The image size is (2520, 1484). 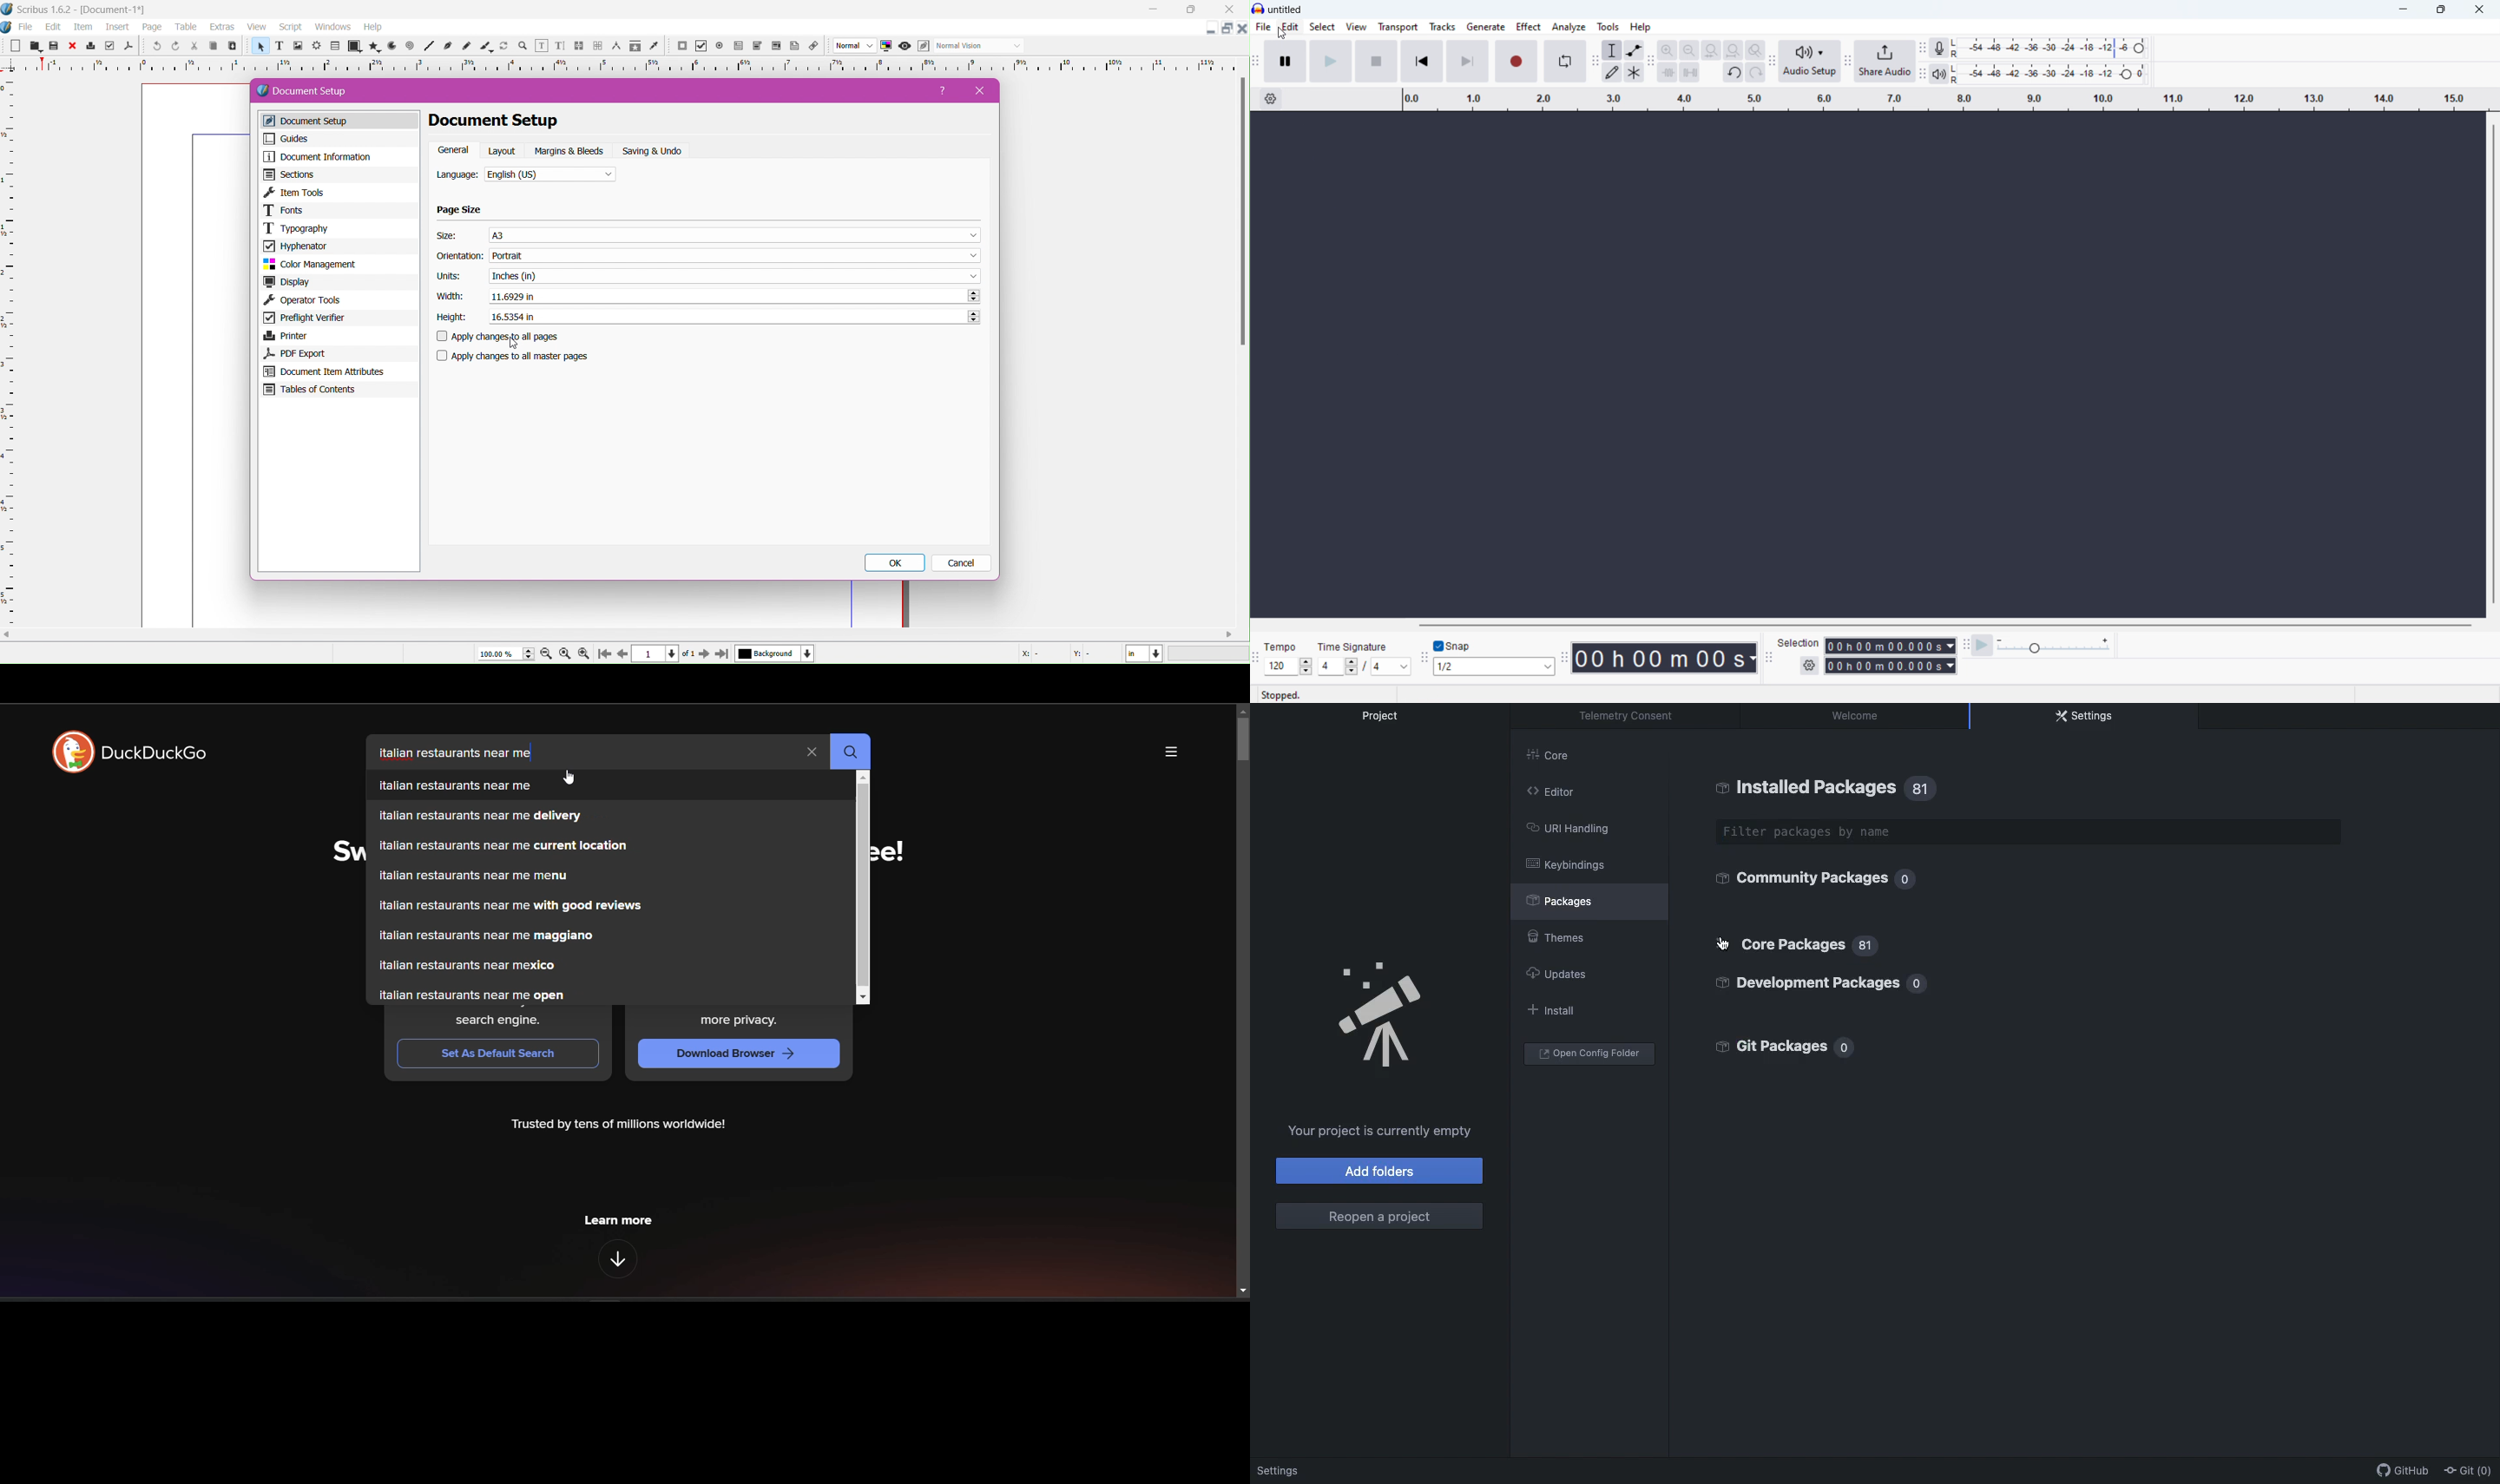 I want to click on spiral, so click(x=410, y=46).